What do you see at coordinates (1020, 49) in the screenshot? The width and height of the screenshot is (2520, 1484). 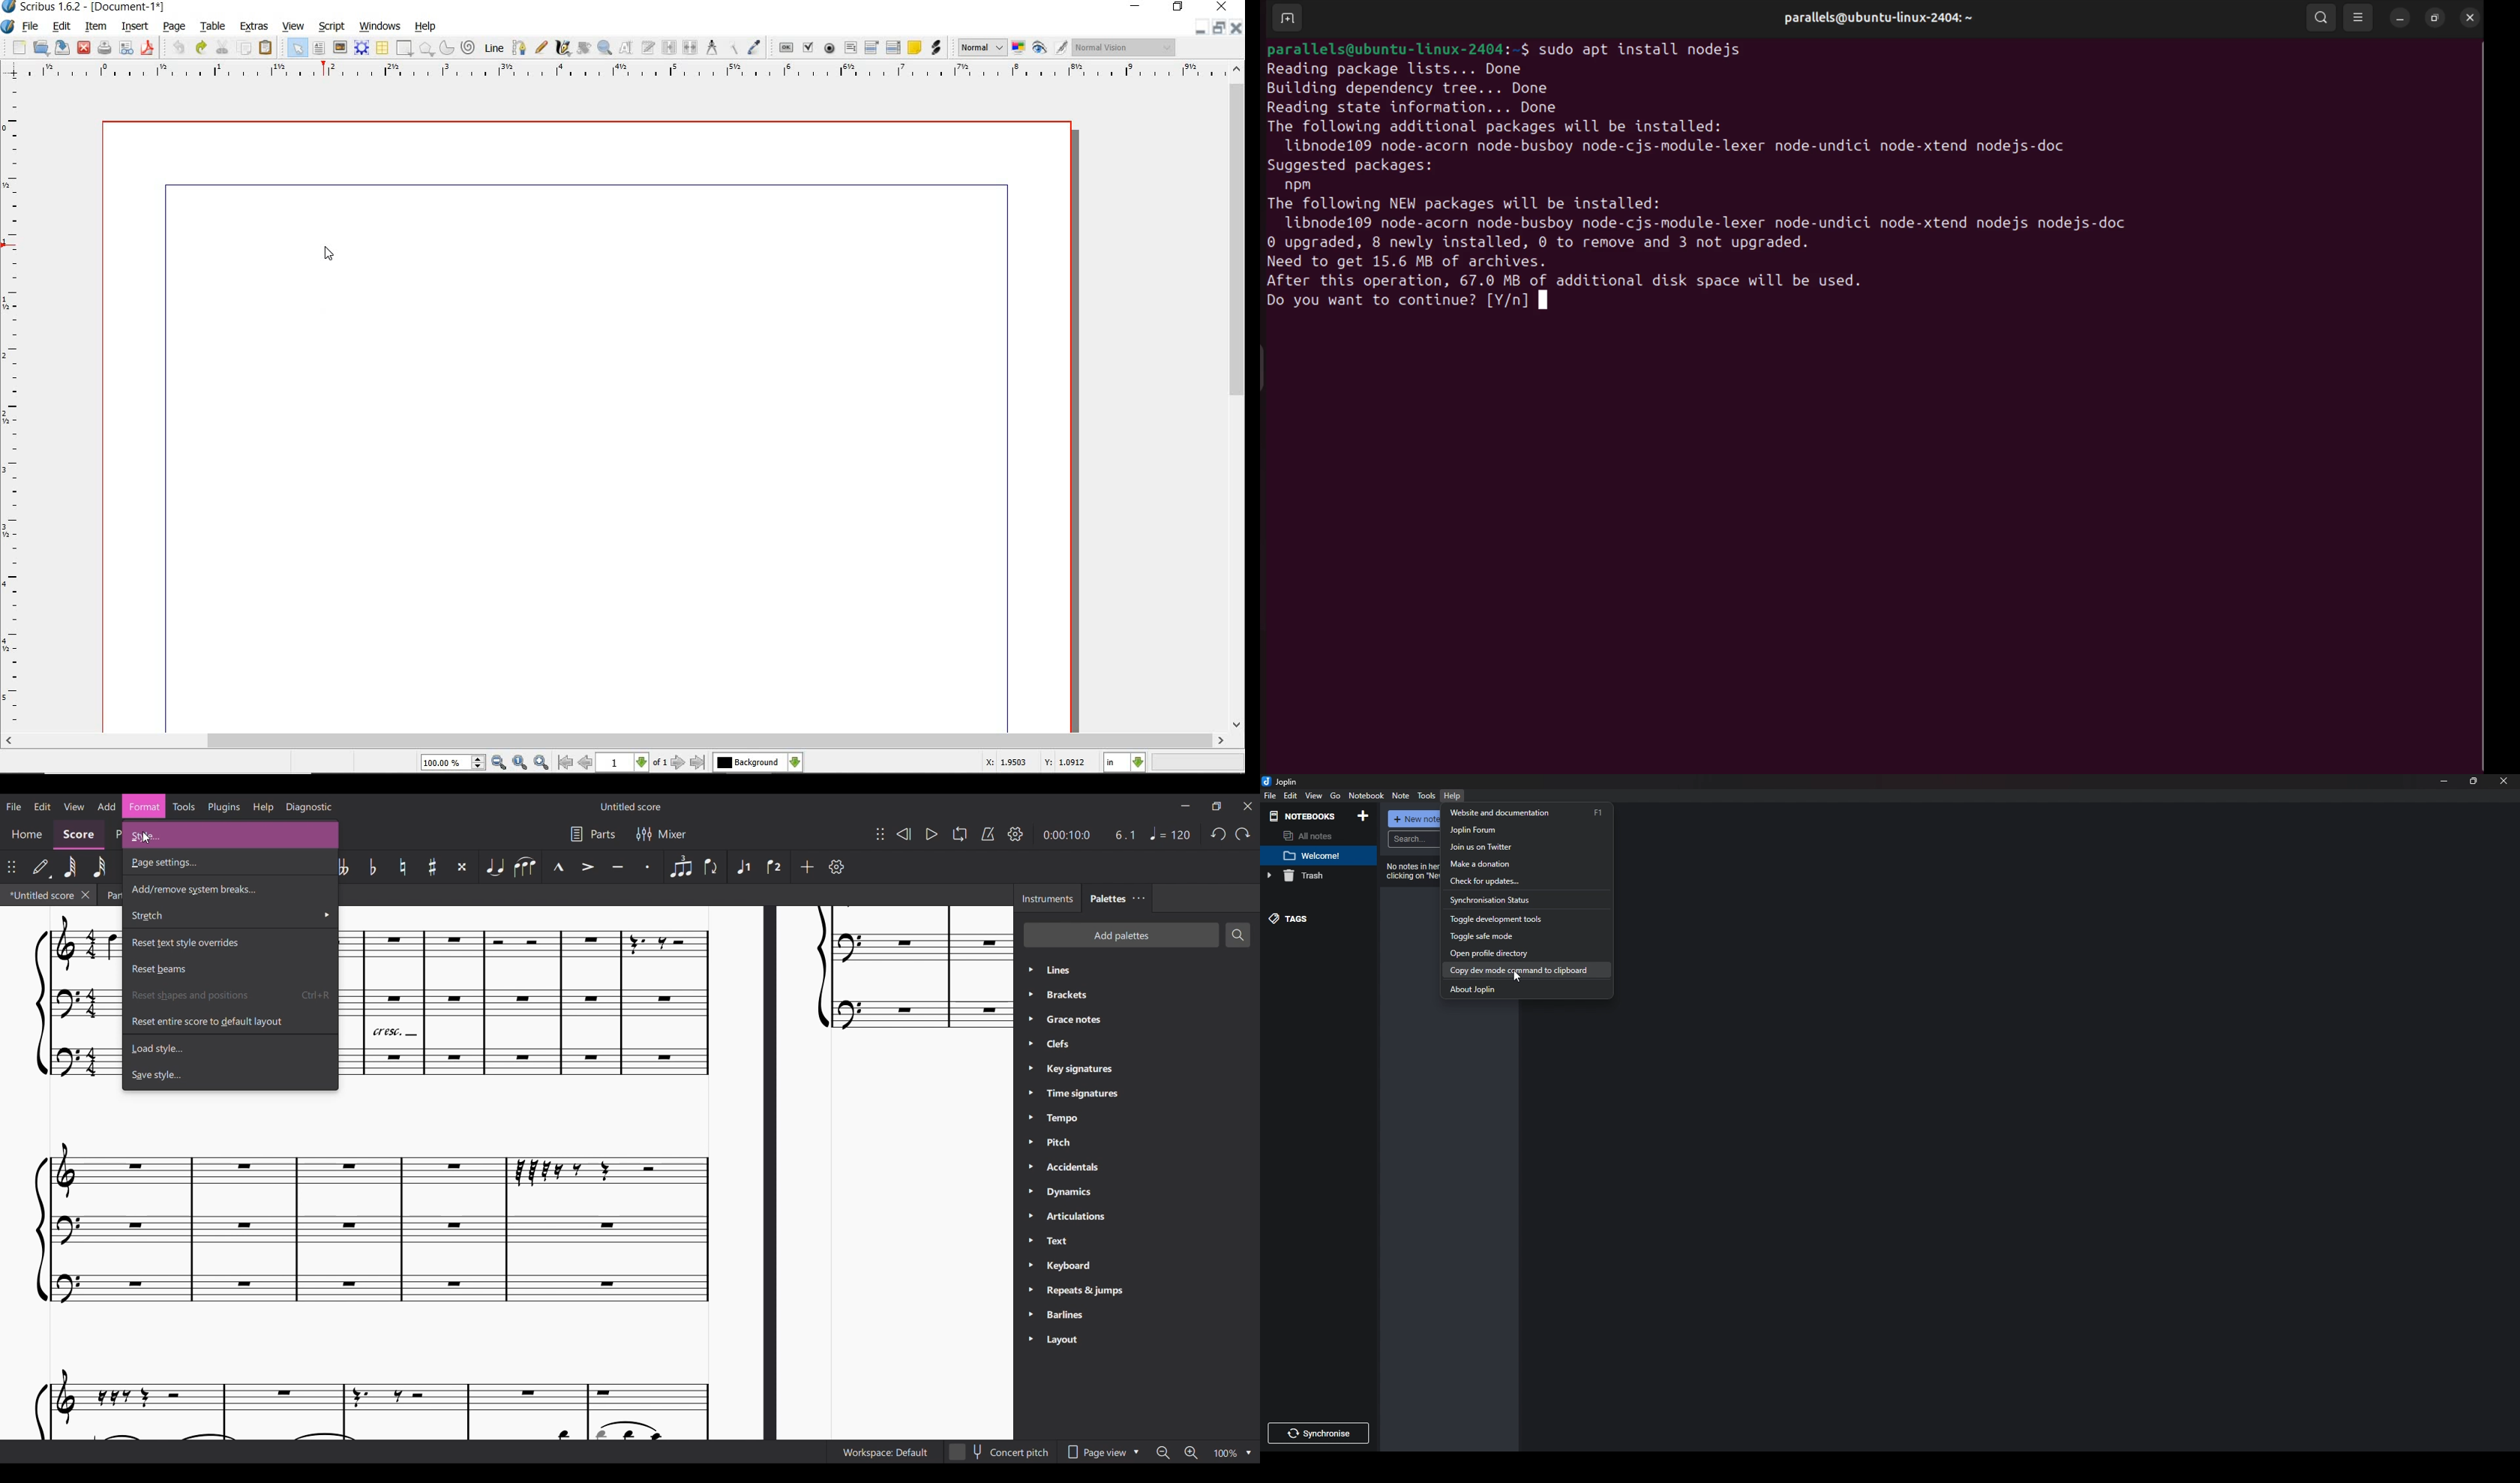 I see `toggle color management system` at bounding box center [1020, 49].